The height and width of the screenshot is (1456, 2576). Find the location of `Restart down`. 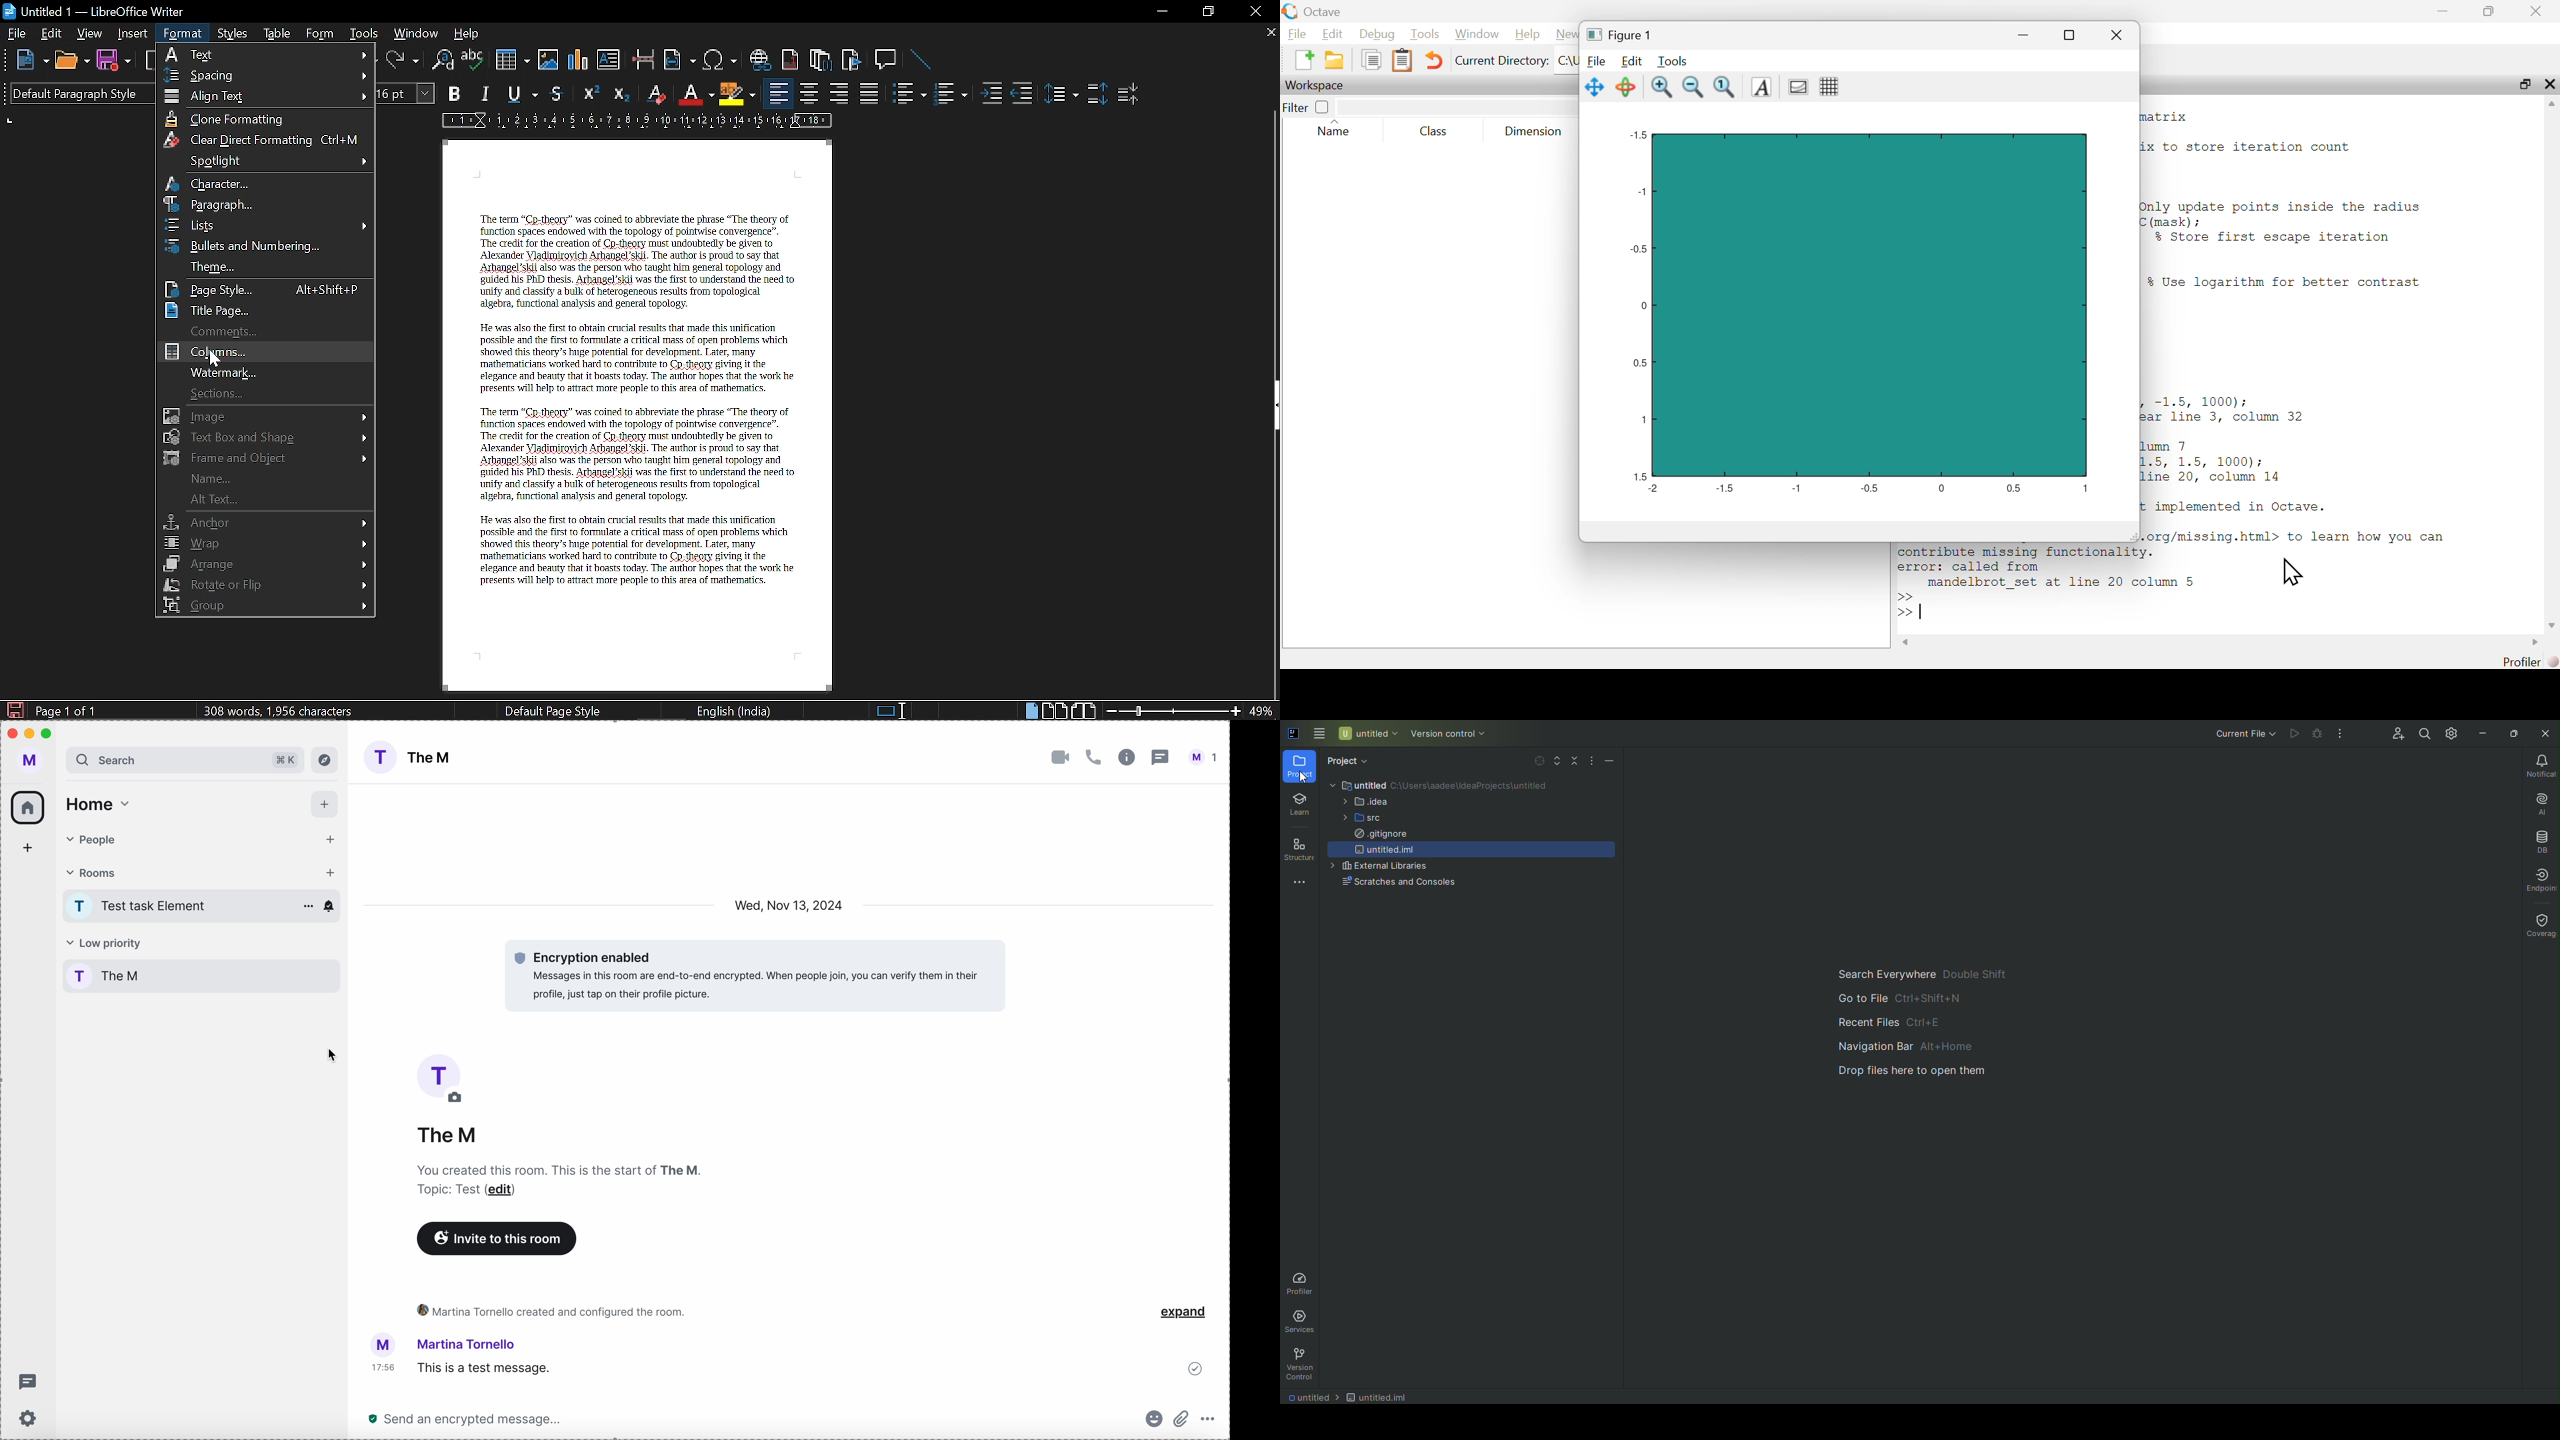

Restart down is located at coordinates (1206, 14).